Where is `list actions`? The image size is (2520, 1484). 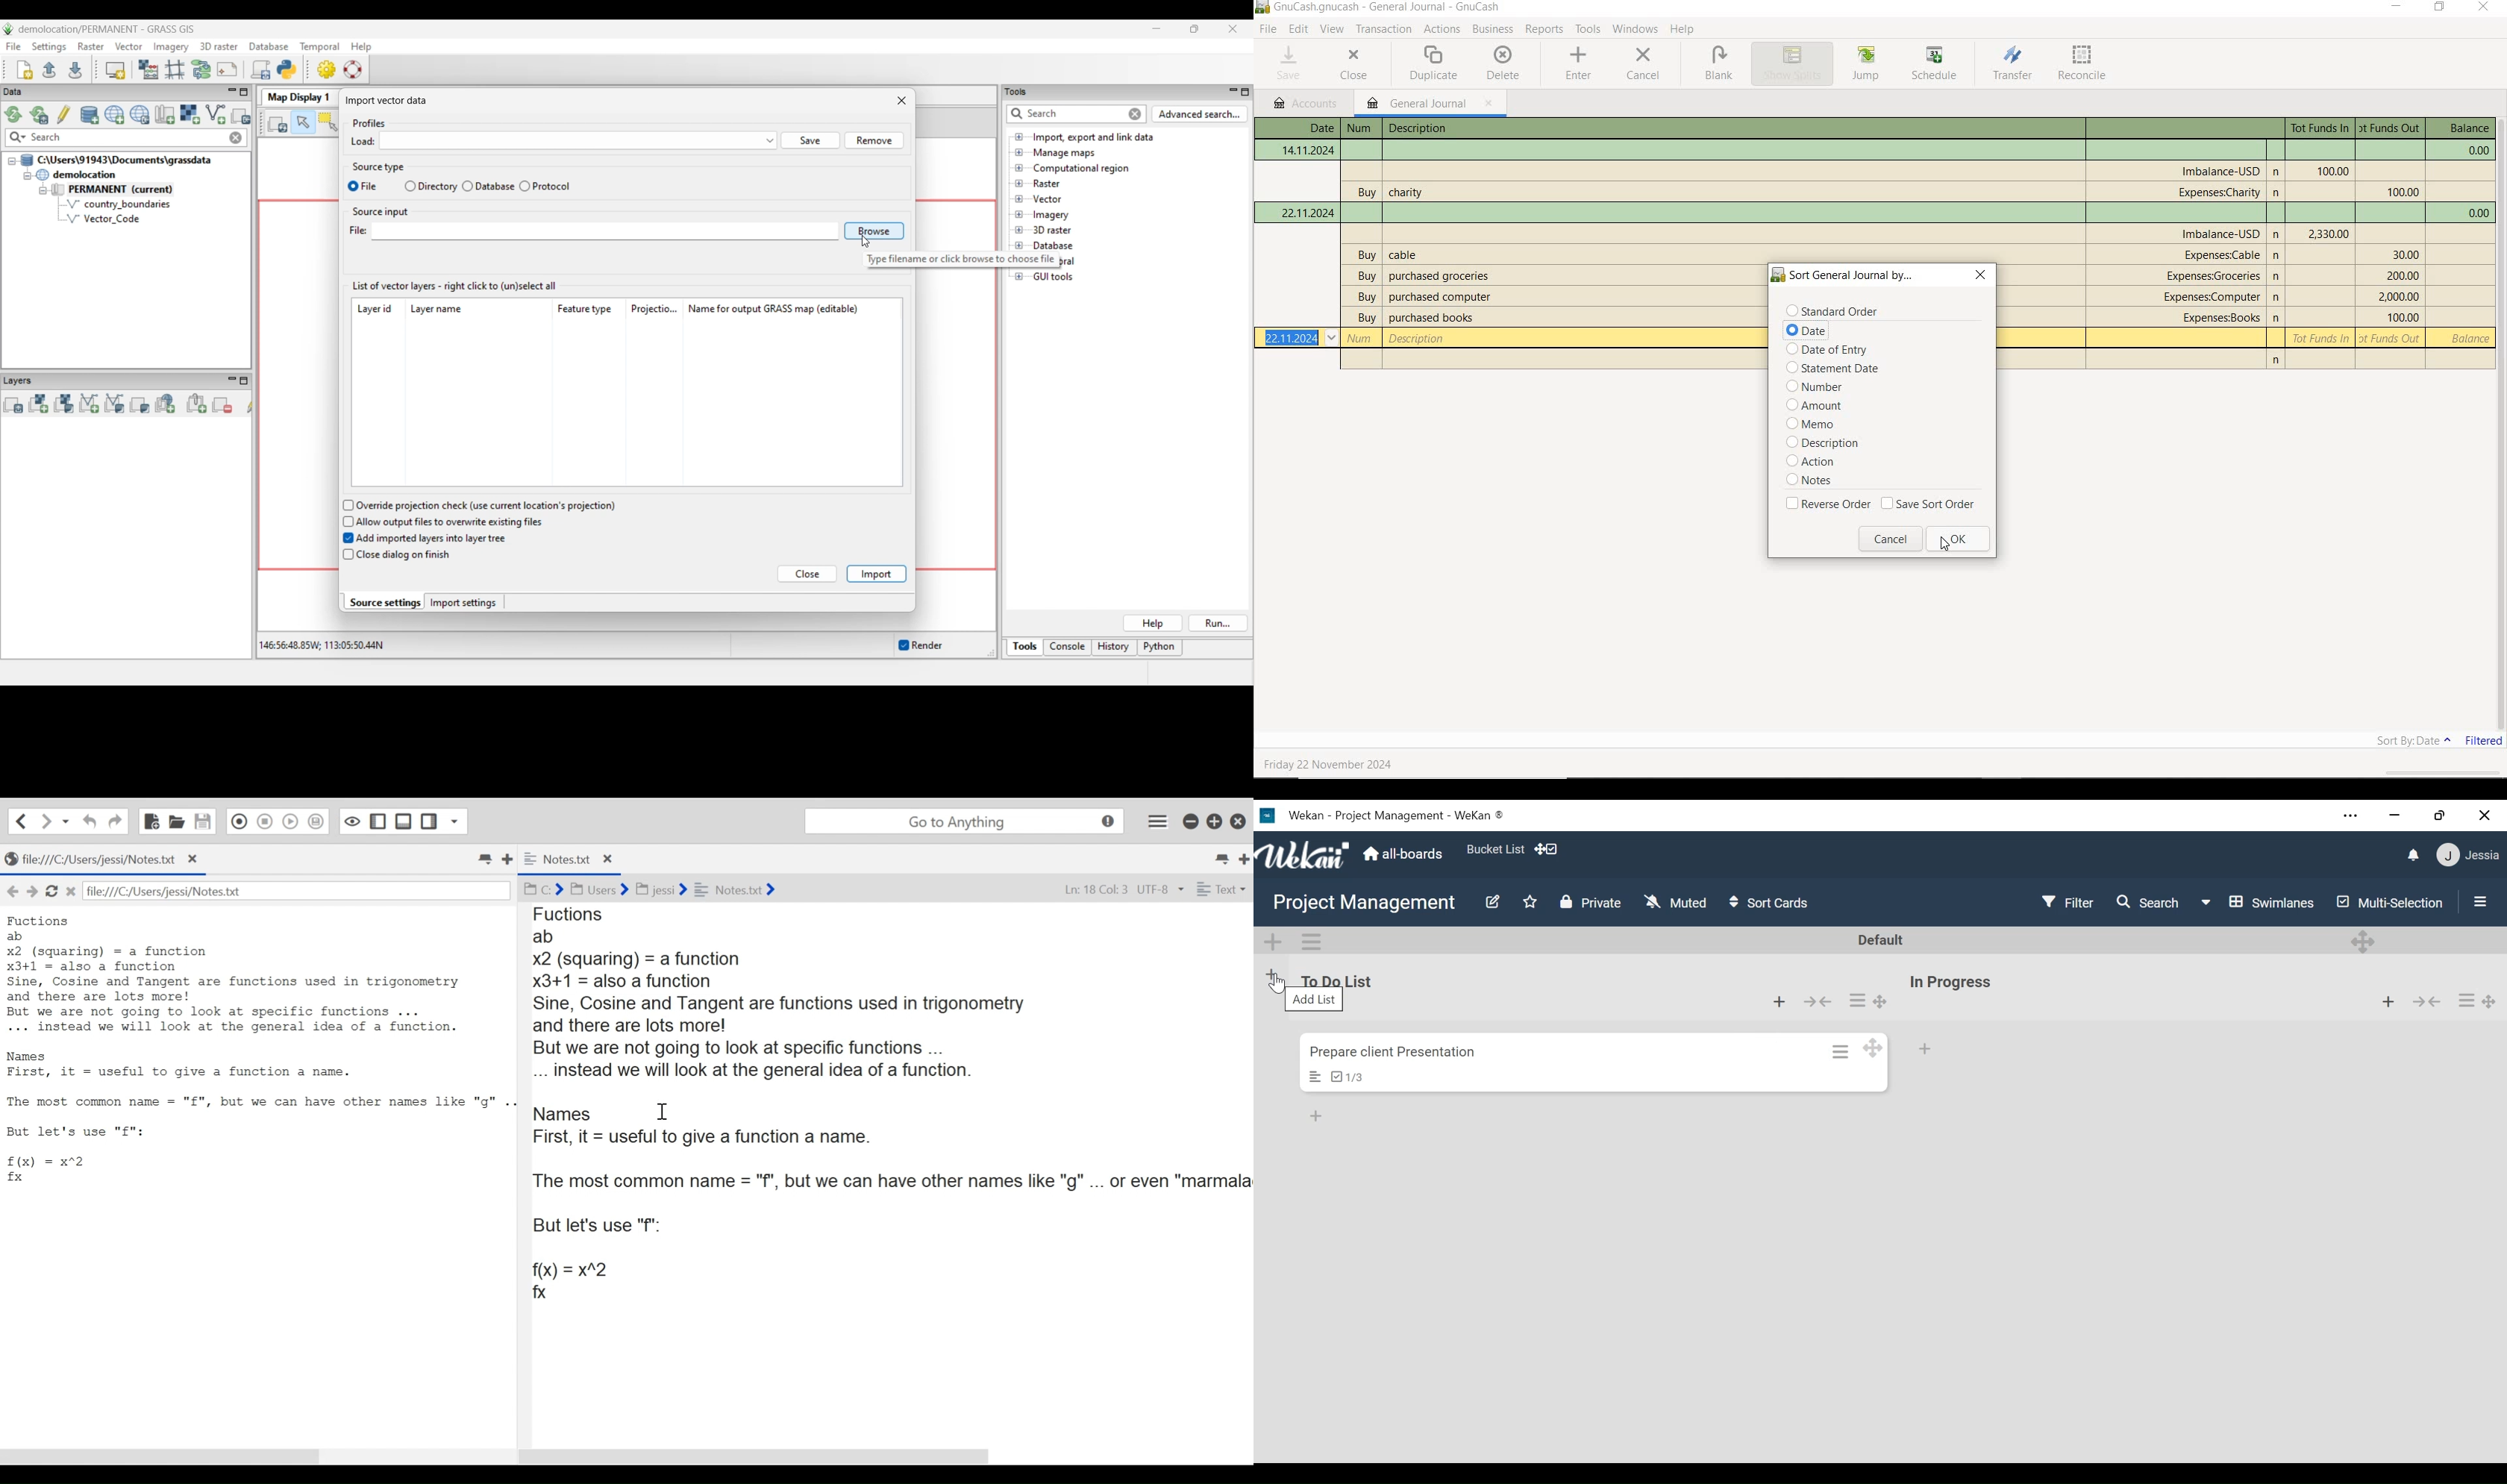
list actions is located at coordinates (2466, 1000).